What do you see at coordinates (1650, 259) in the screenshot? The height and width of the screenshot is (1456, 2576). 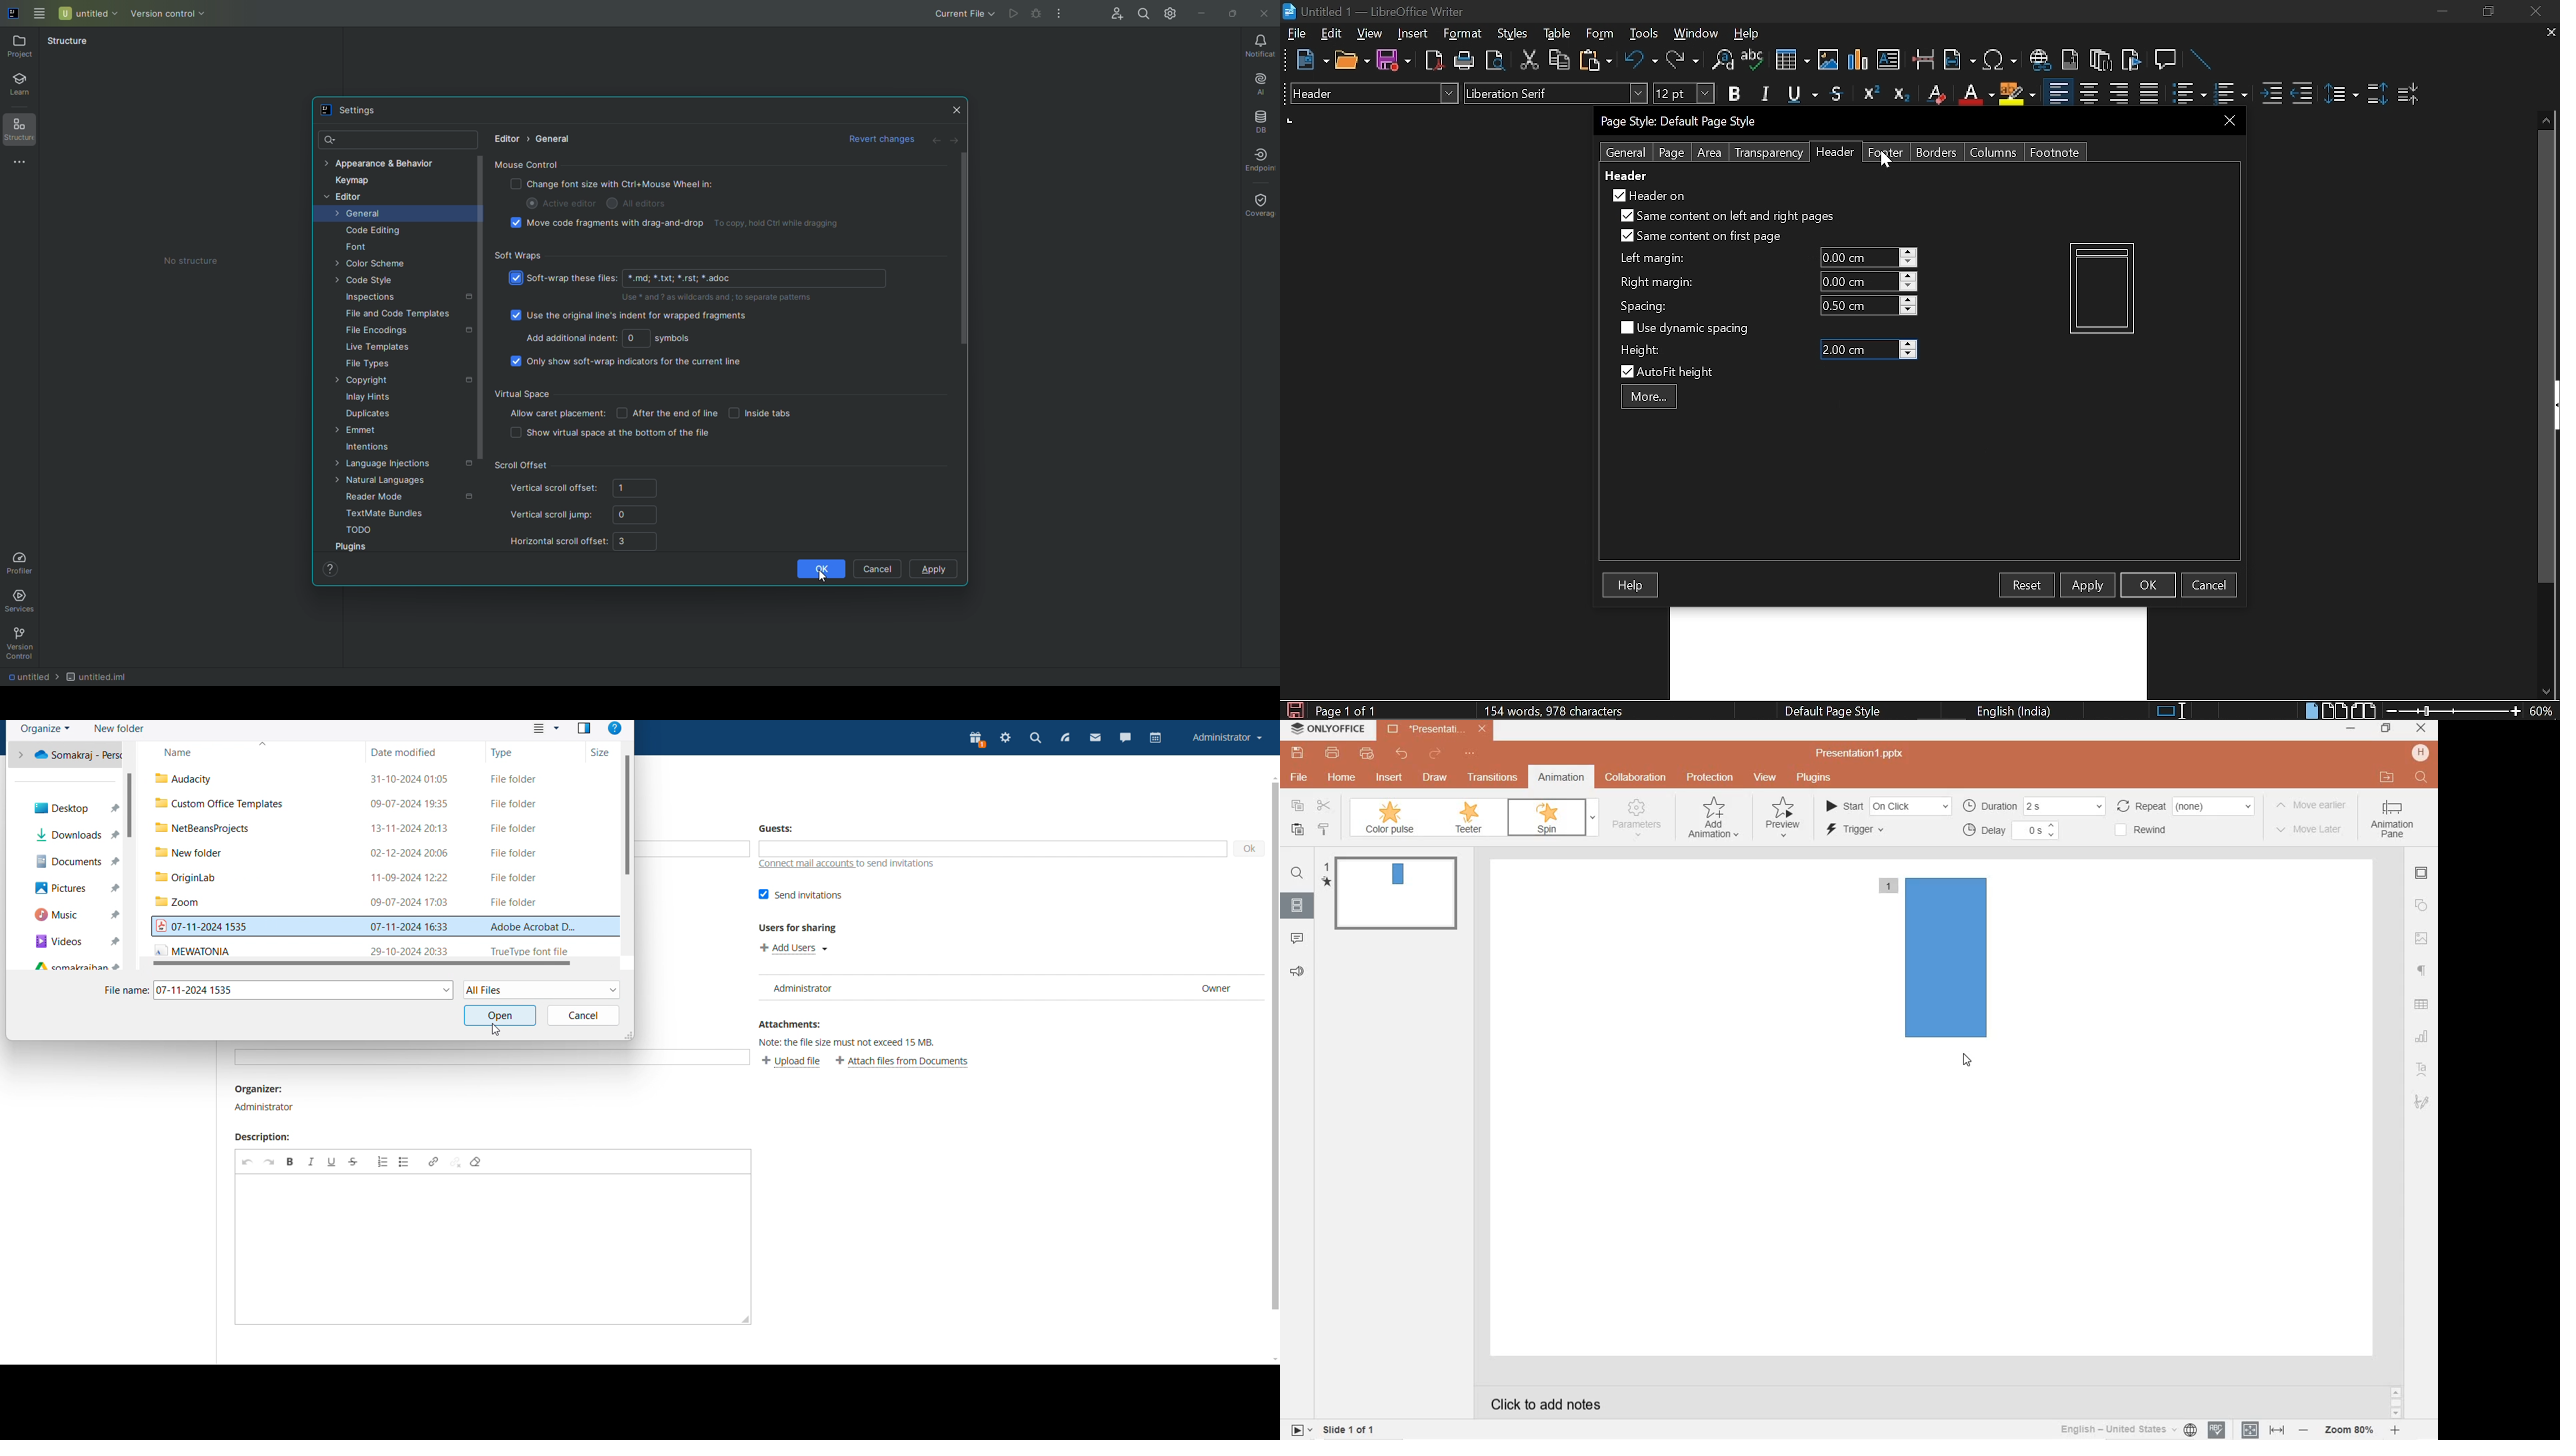 I see `left margin` at bounding box center [1650, 259].